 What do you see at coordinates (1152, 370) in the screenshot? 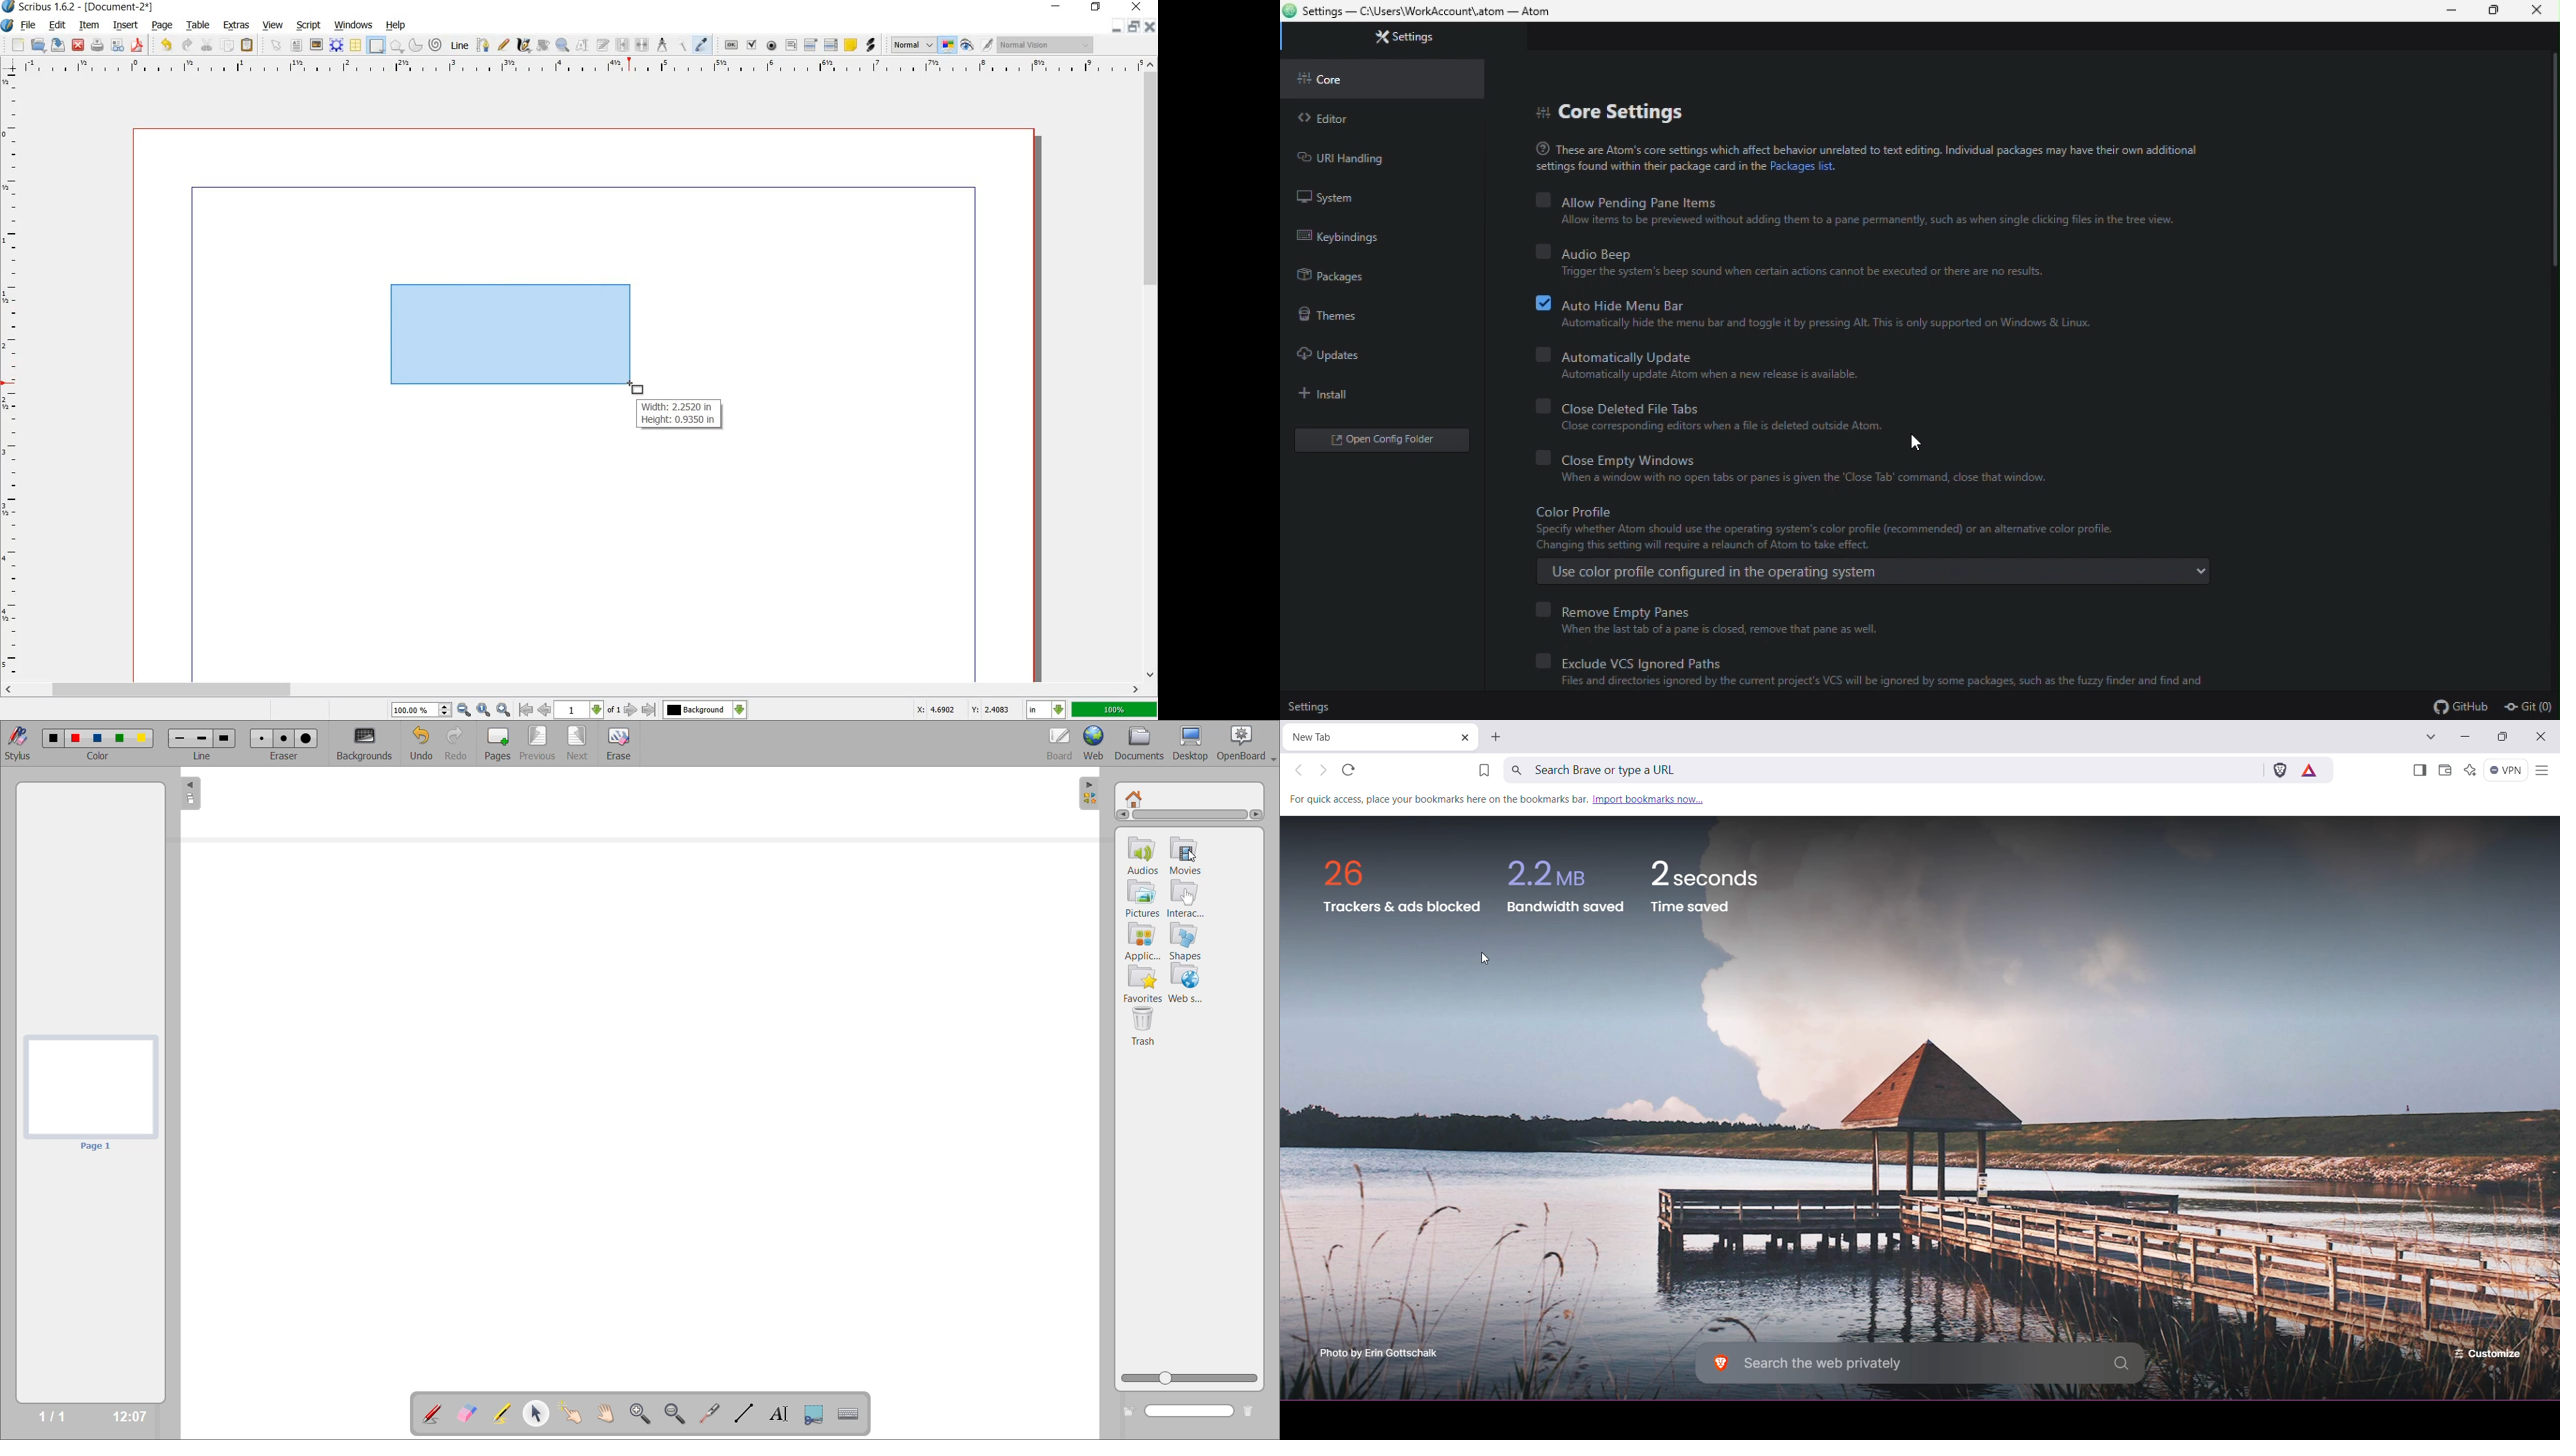
I see `SCROLLBAR` at bounding box center [1152, 370].